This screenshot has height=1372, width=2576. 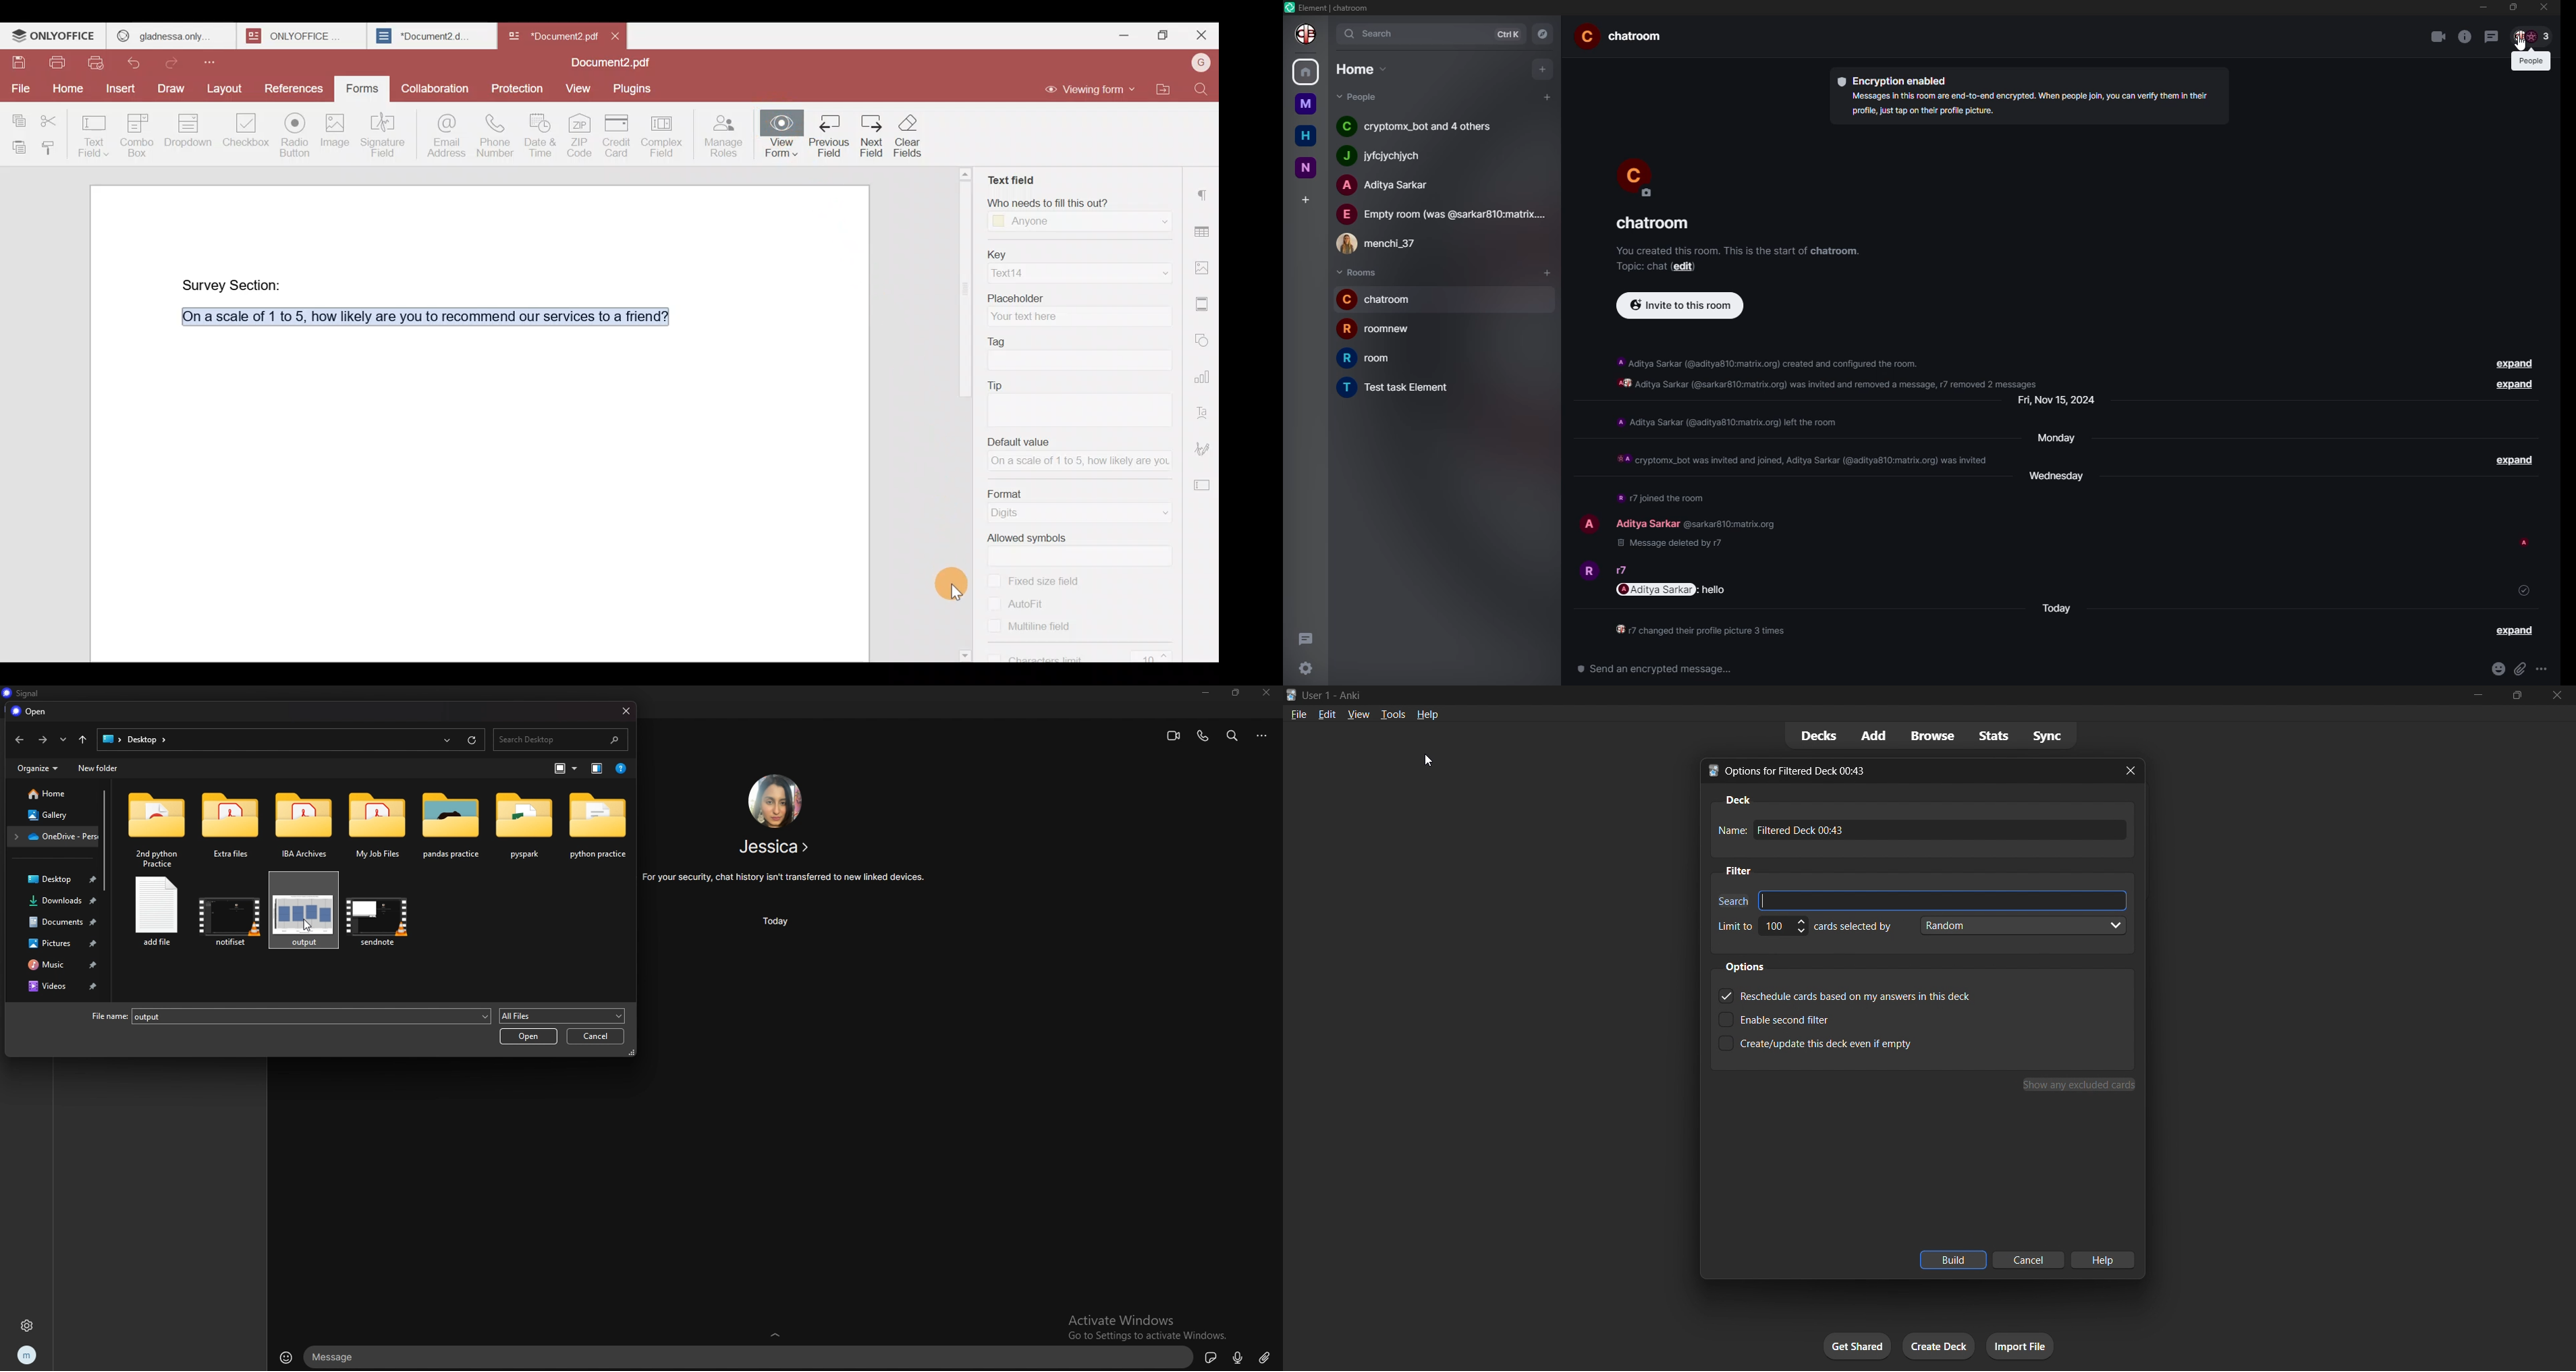 I want to click on Placeholder, so click(x=1079, y=295).